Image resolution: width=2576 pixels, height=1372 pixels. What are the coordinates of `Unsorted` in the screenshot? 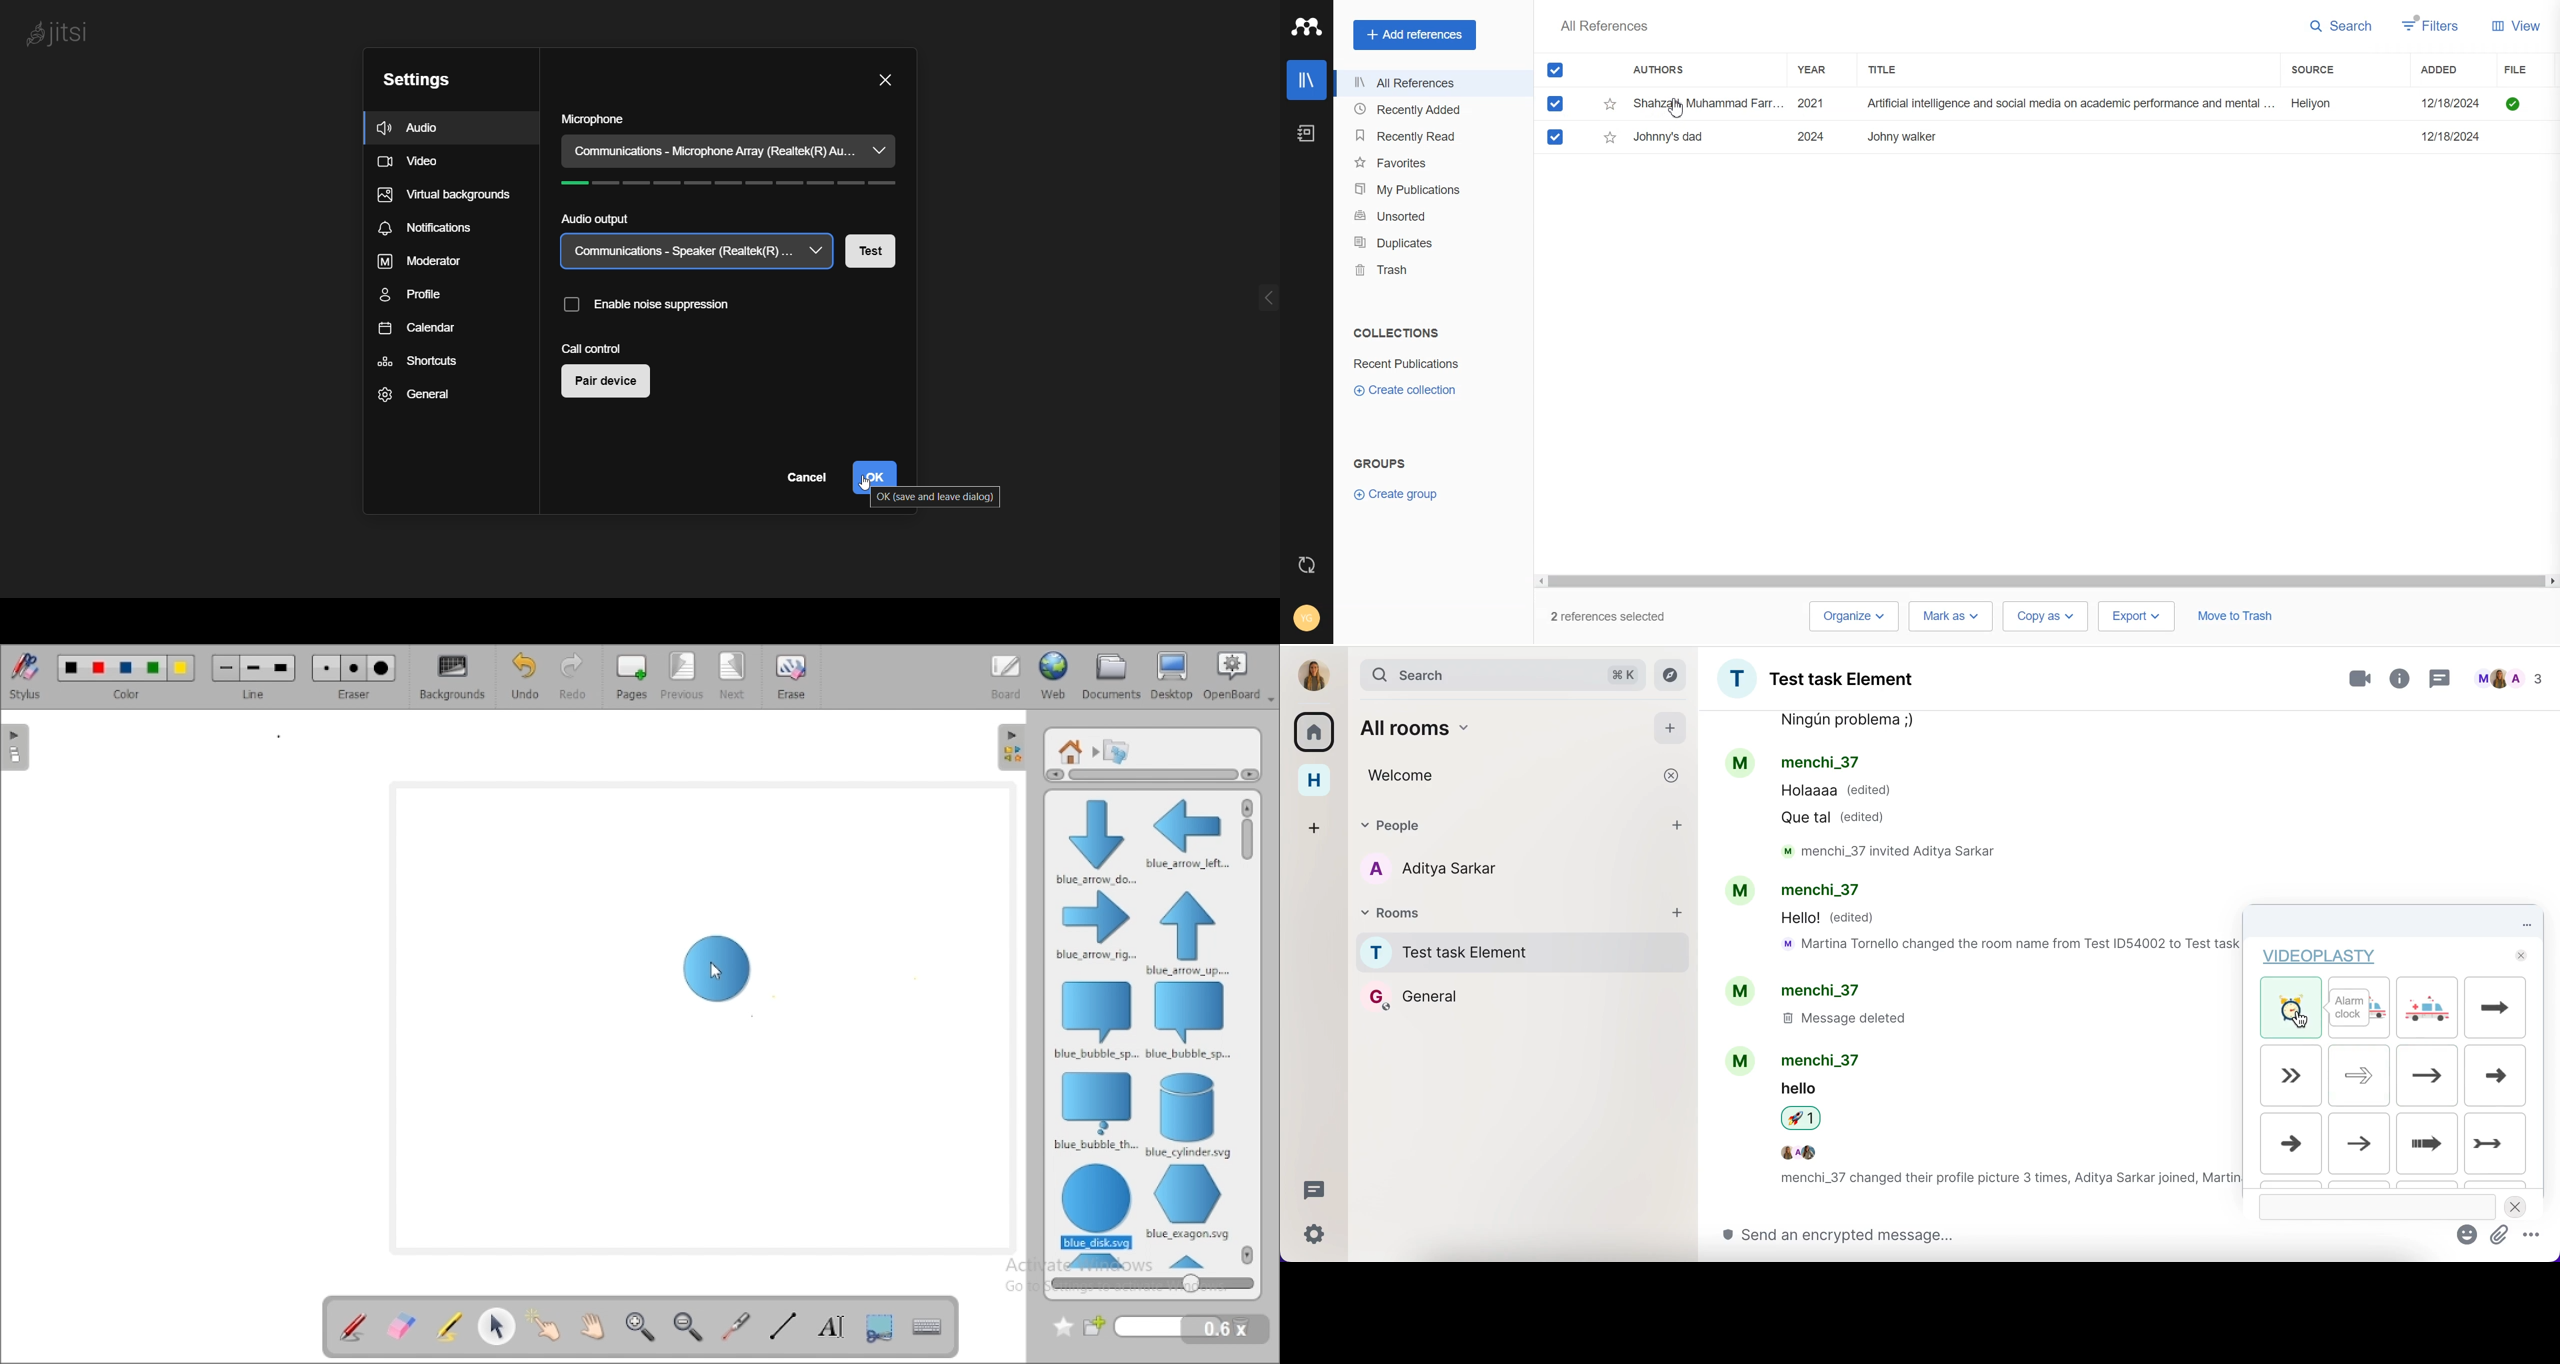 It's located at (1429, 216).